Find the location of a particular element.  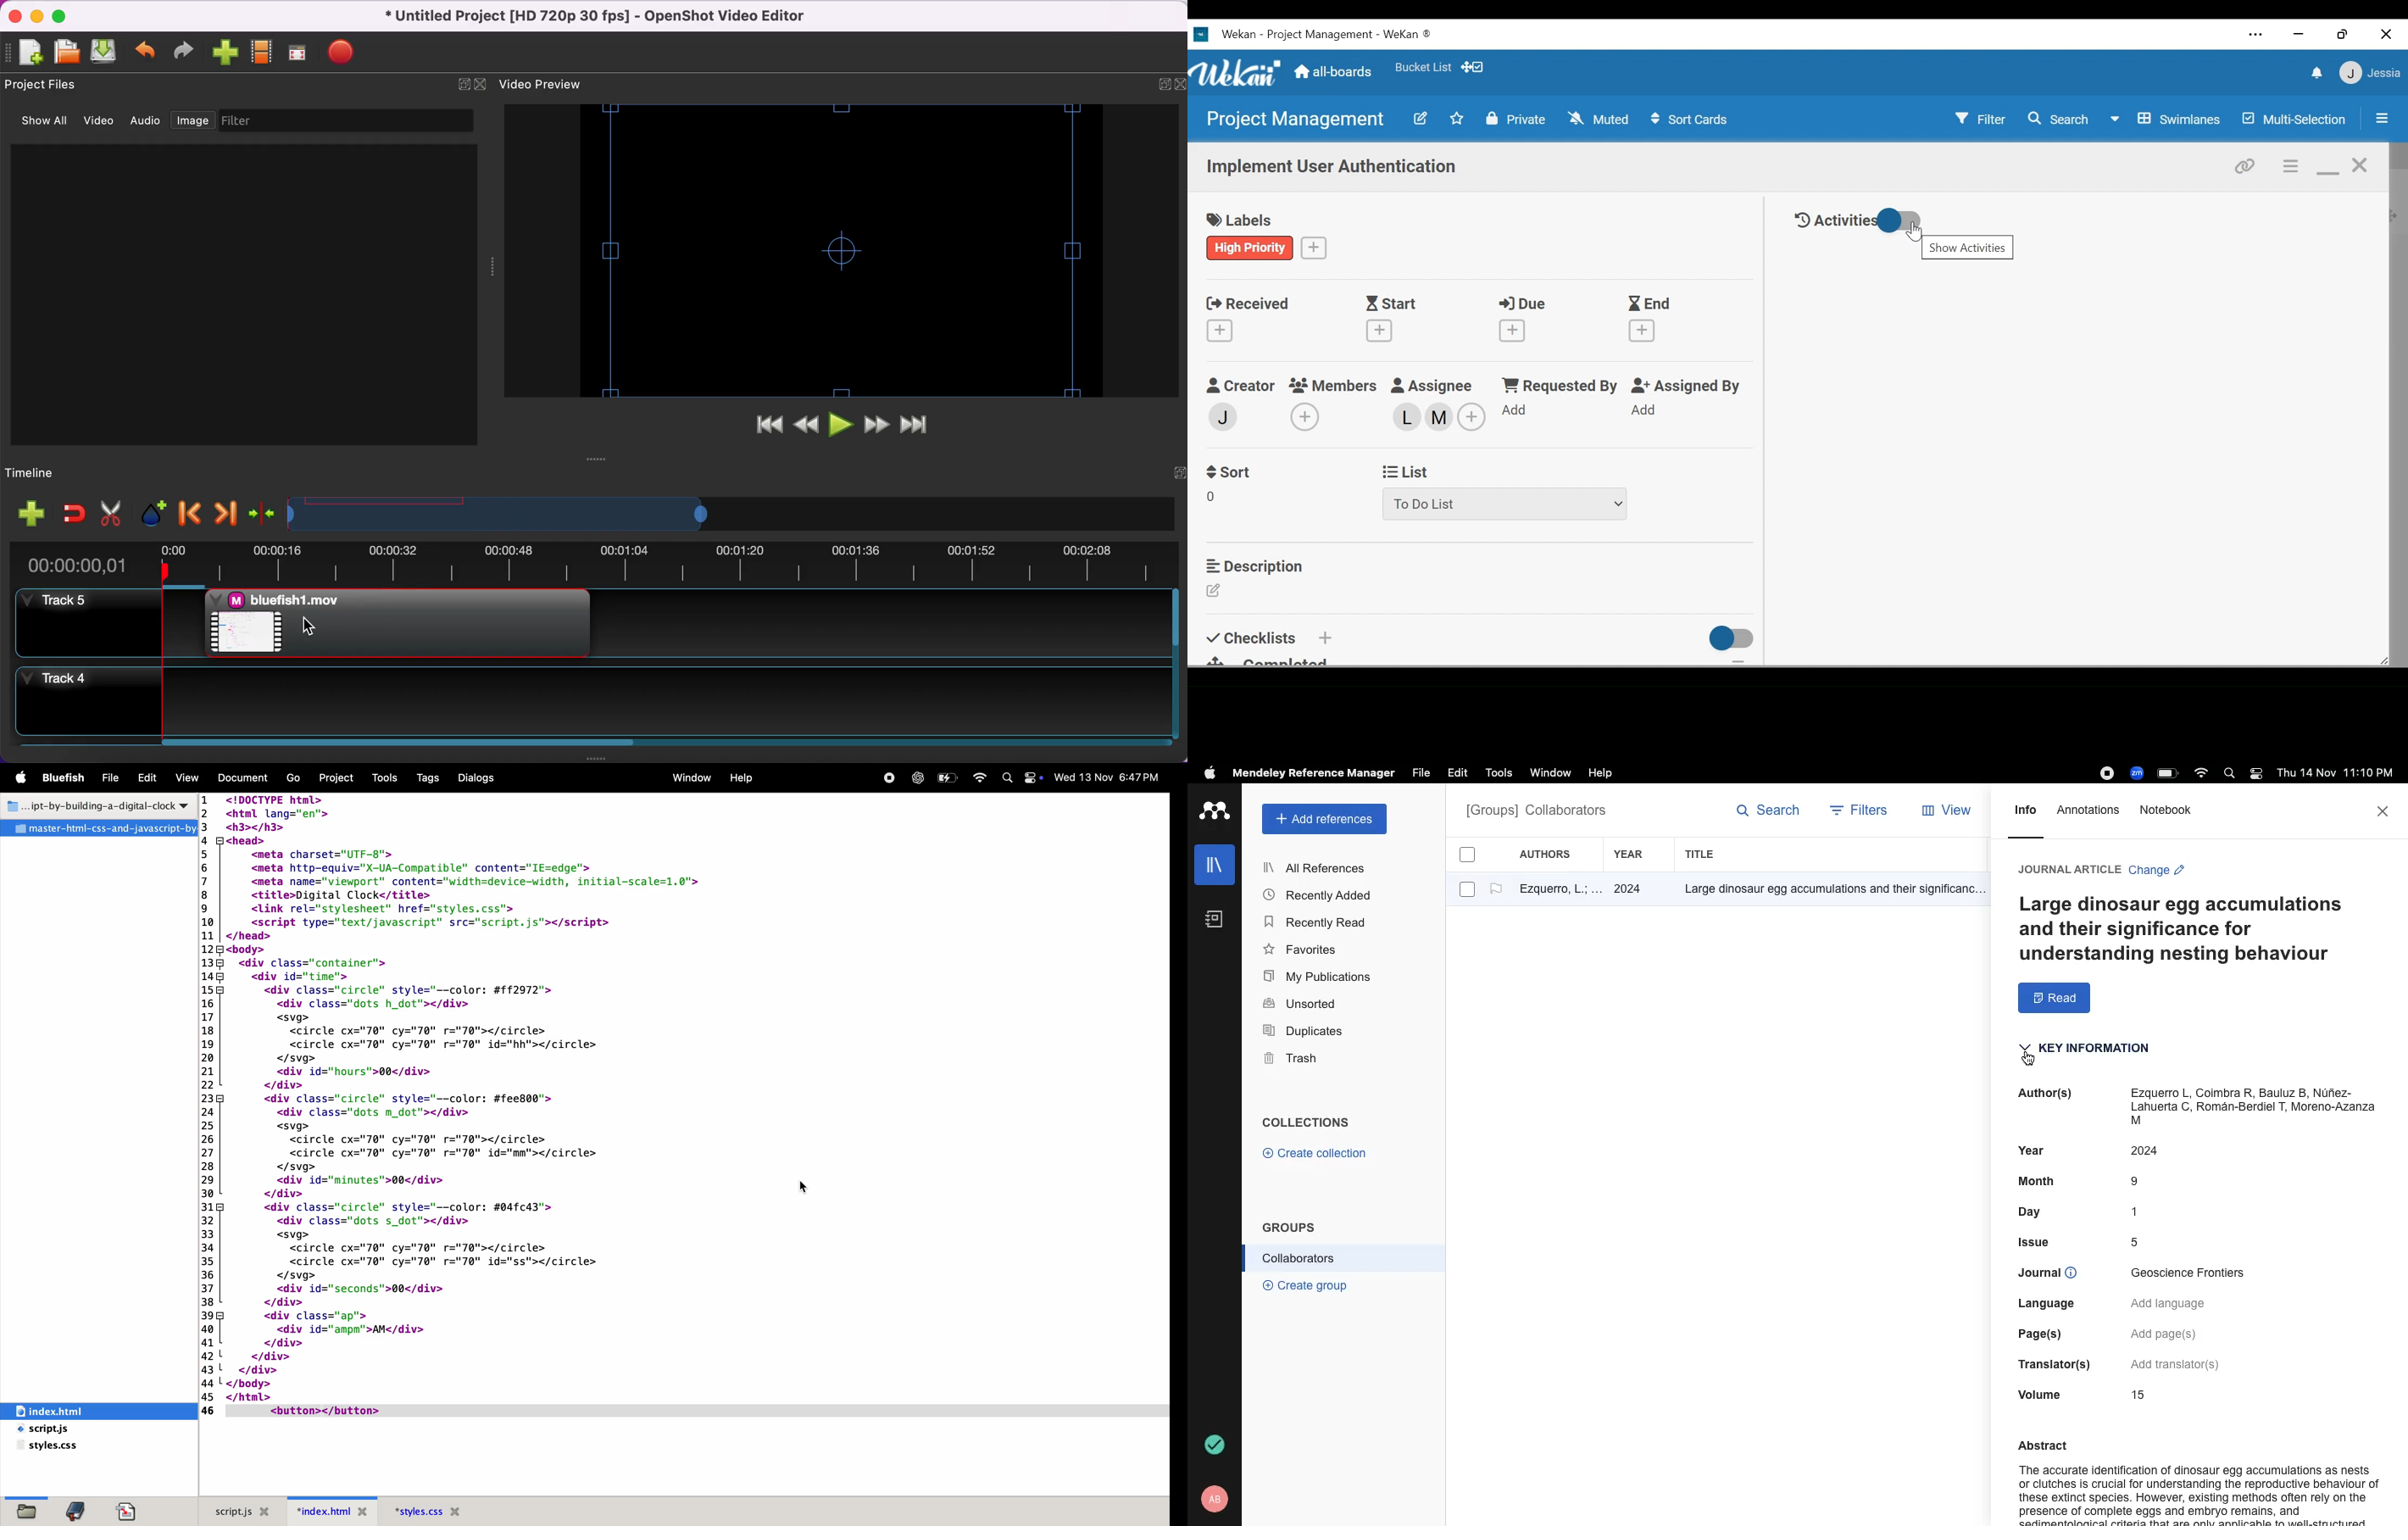

Year is located at coordinates (2030, 1153).